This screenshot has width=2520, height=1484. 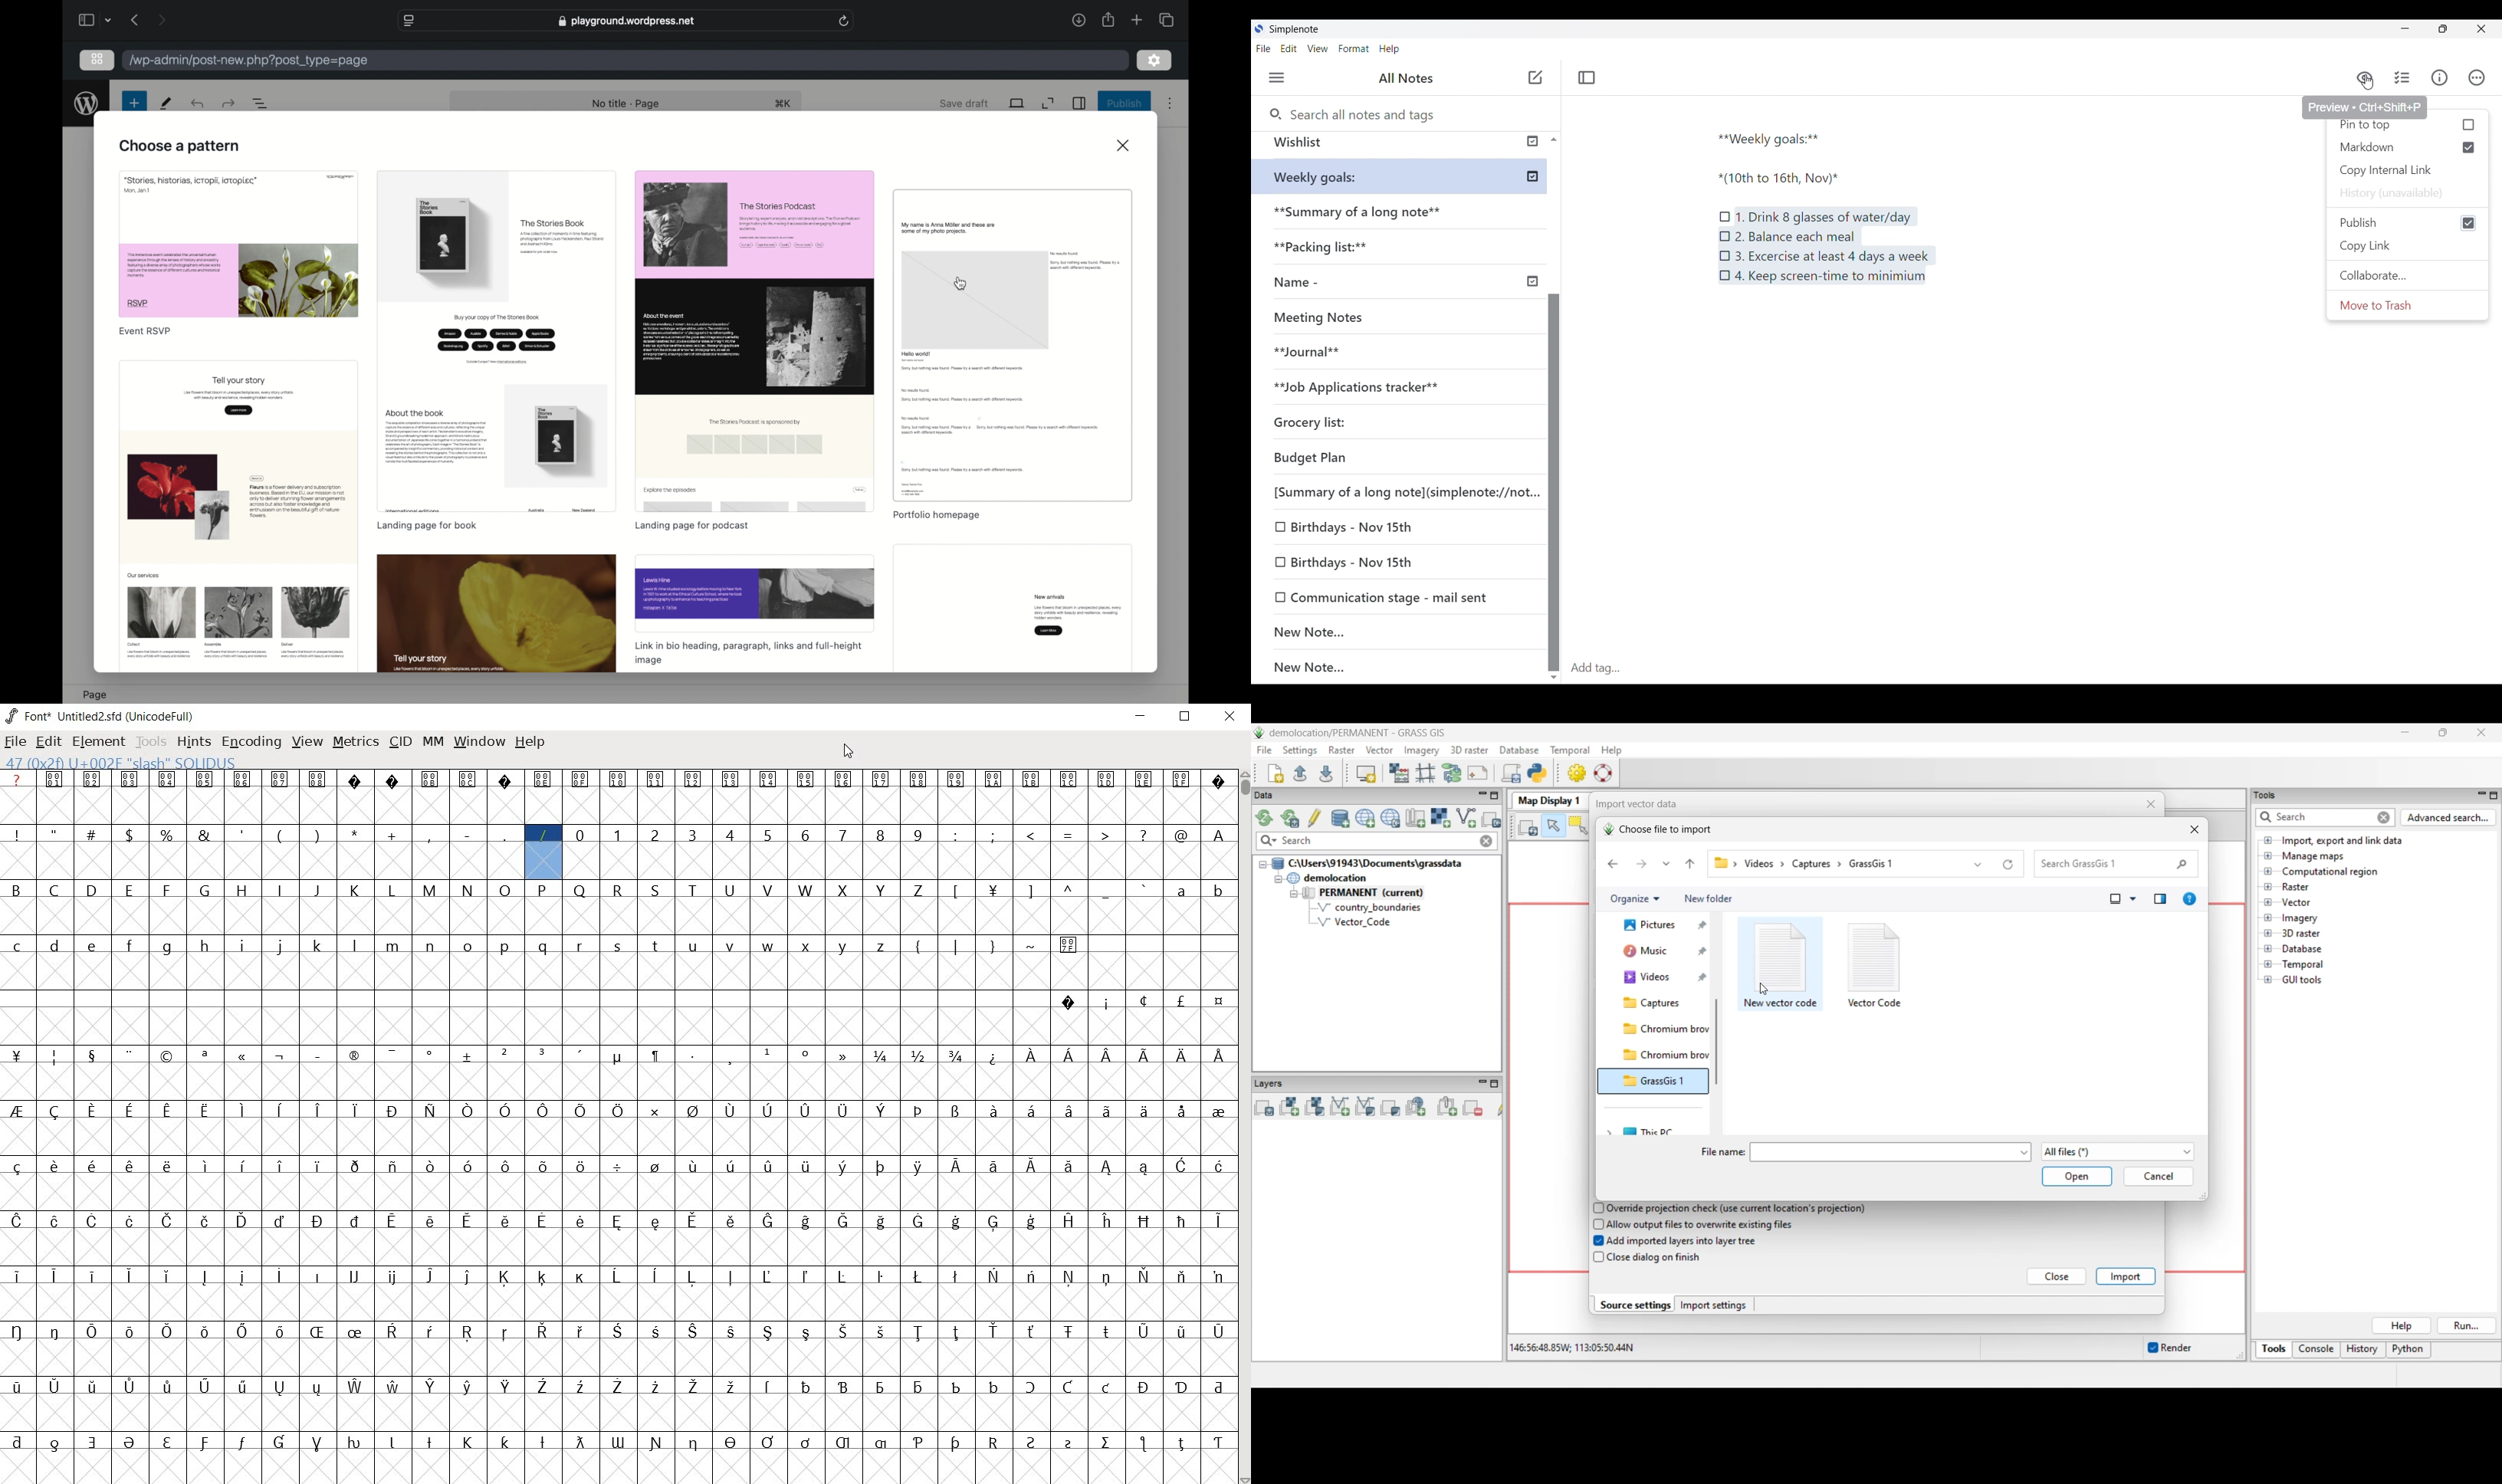 I want to click on glyph, so click(x=355, y=1111).